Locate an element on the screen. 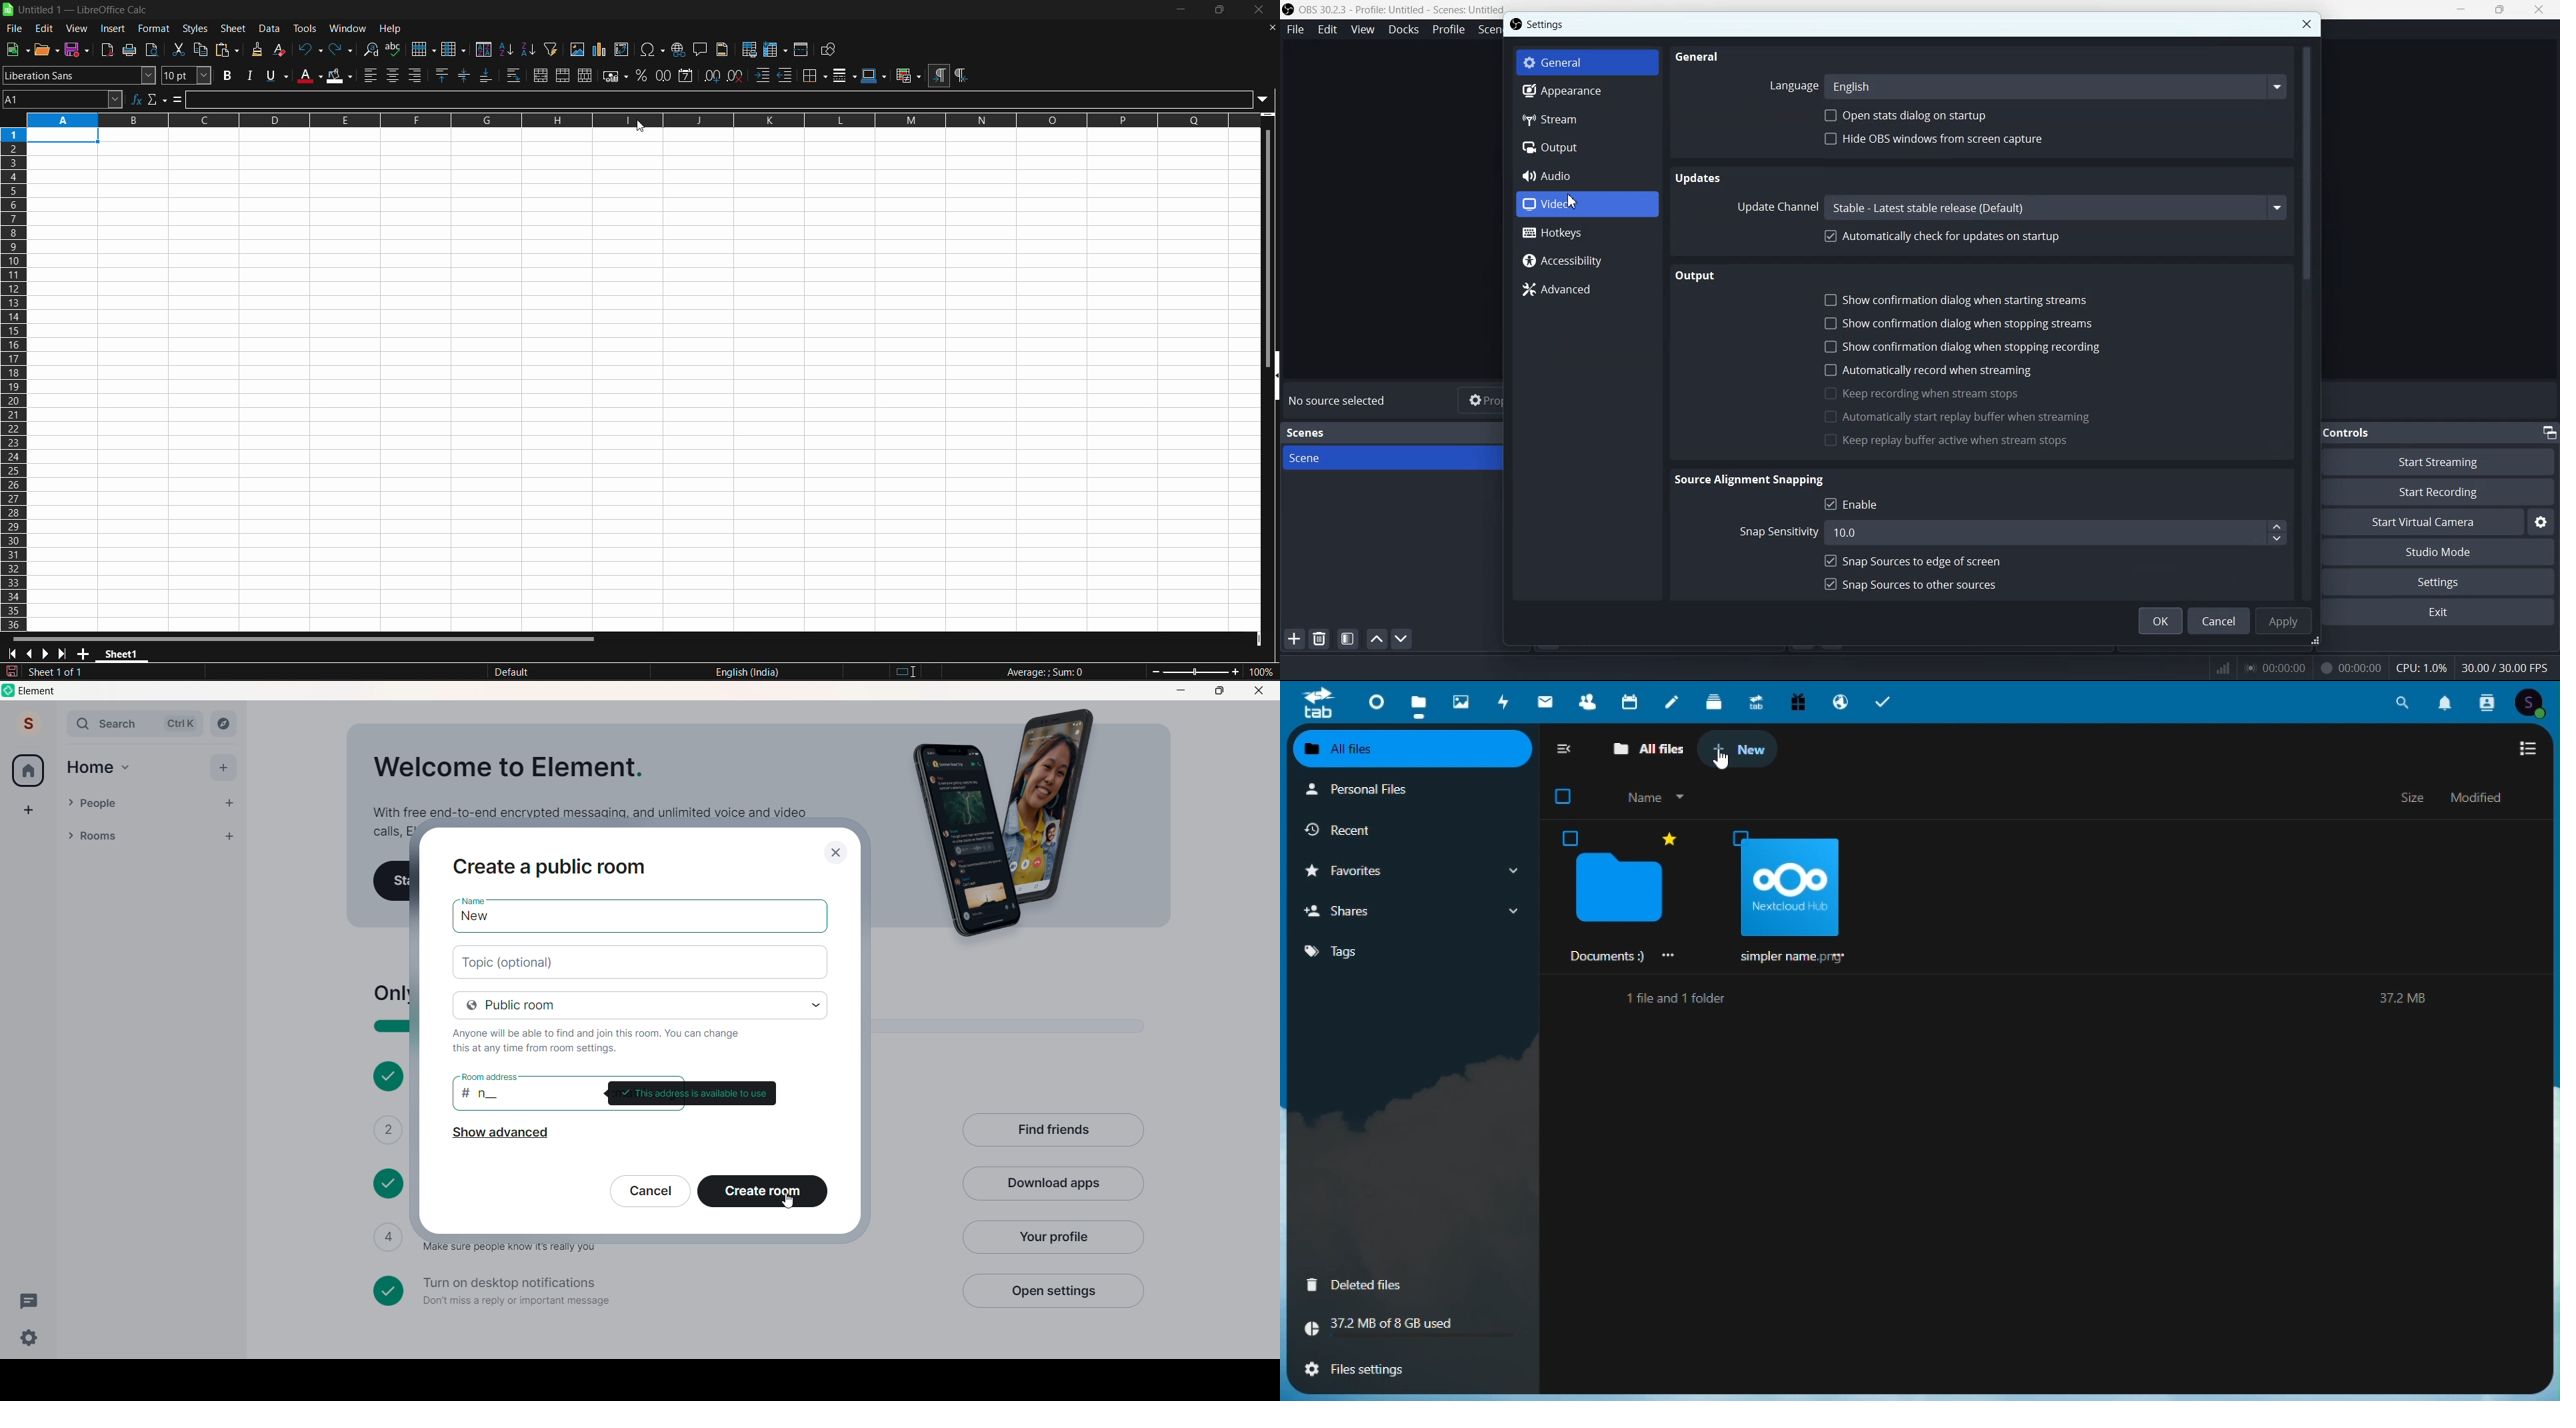 The width and height of the screenshot is (2576, 1428). All files is located at coordinates (1644, 747).